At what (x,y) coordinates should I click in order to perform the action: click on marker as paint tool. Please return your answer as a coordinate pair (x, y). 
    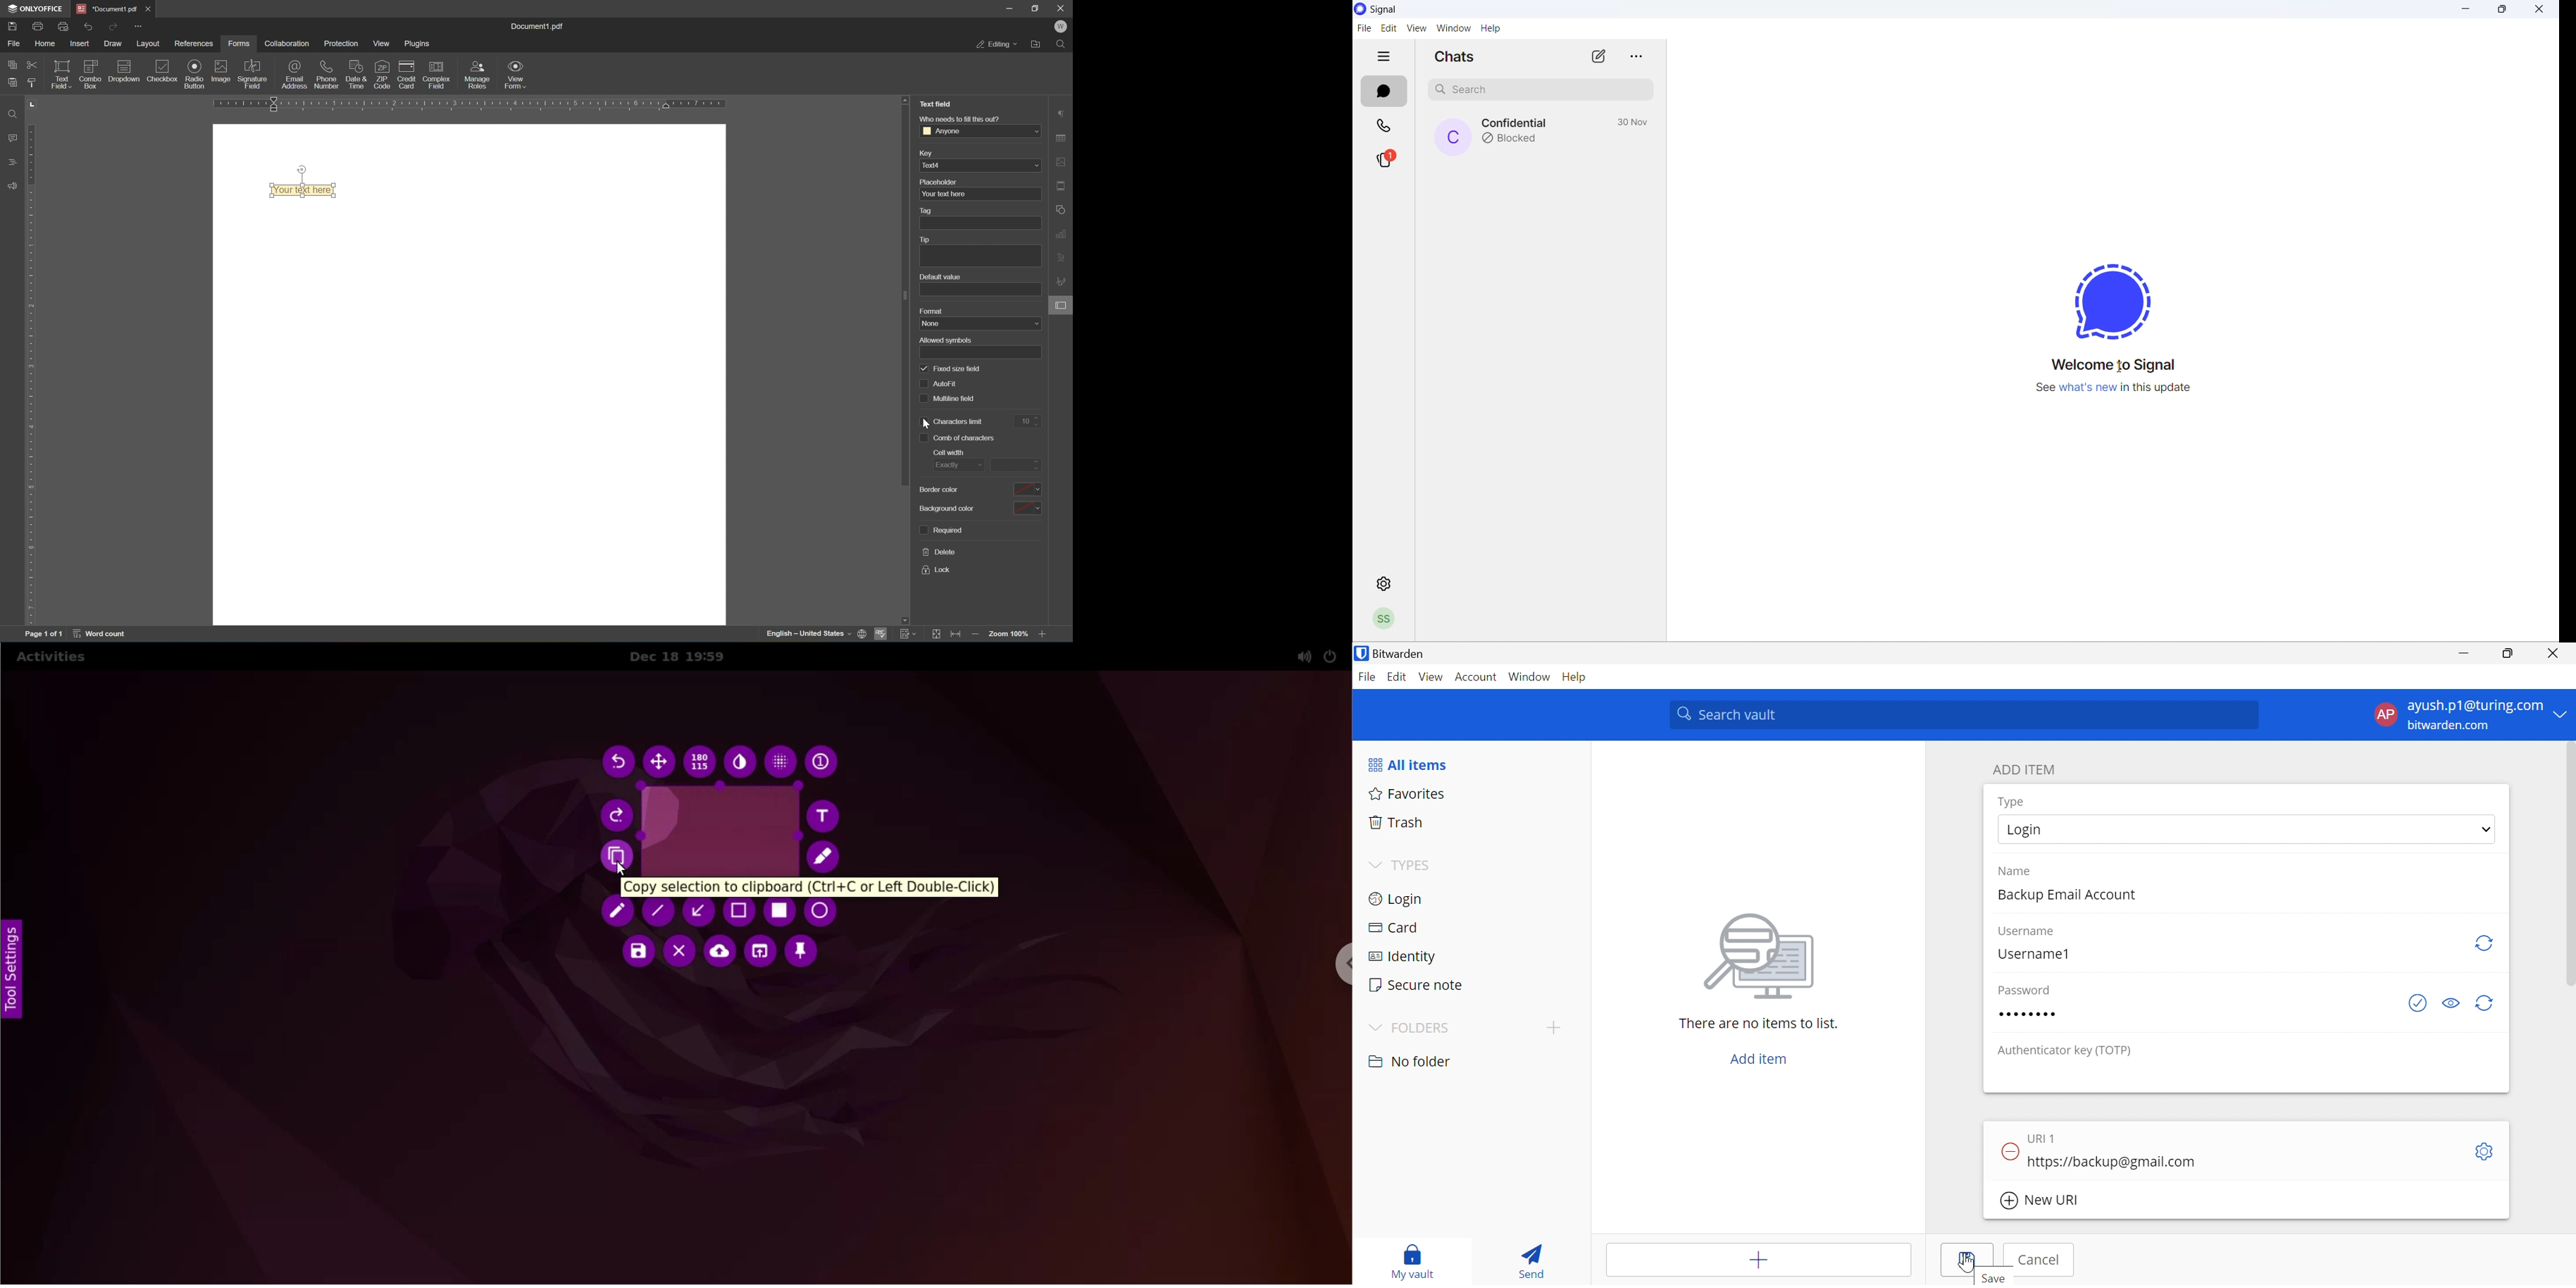
    Looking at the image, I should click on (826, 857).